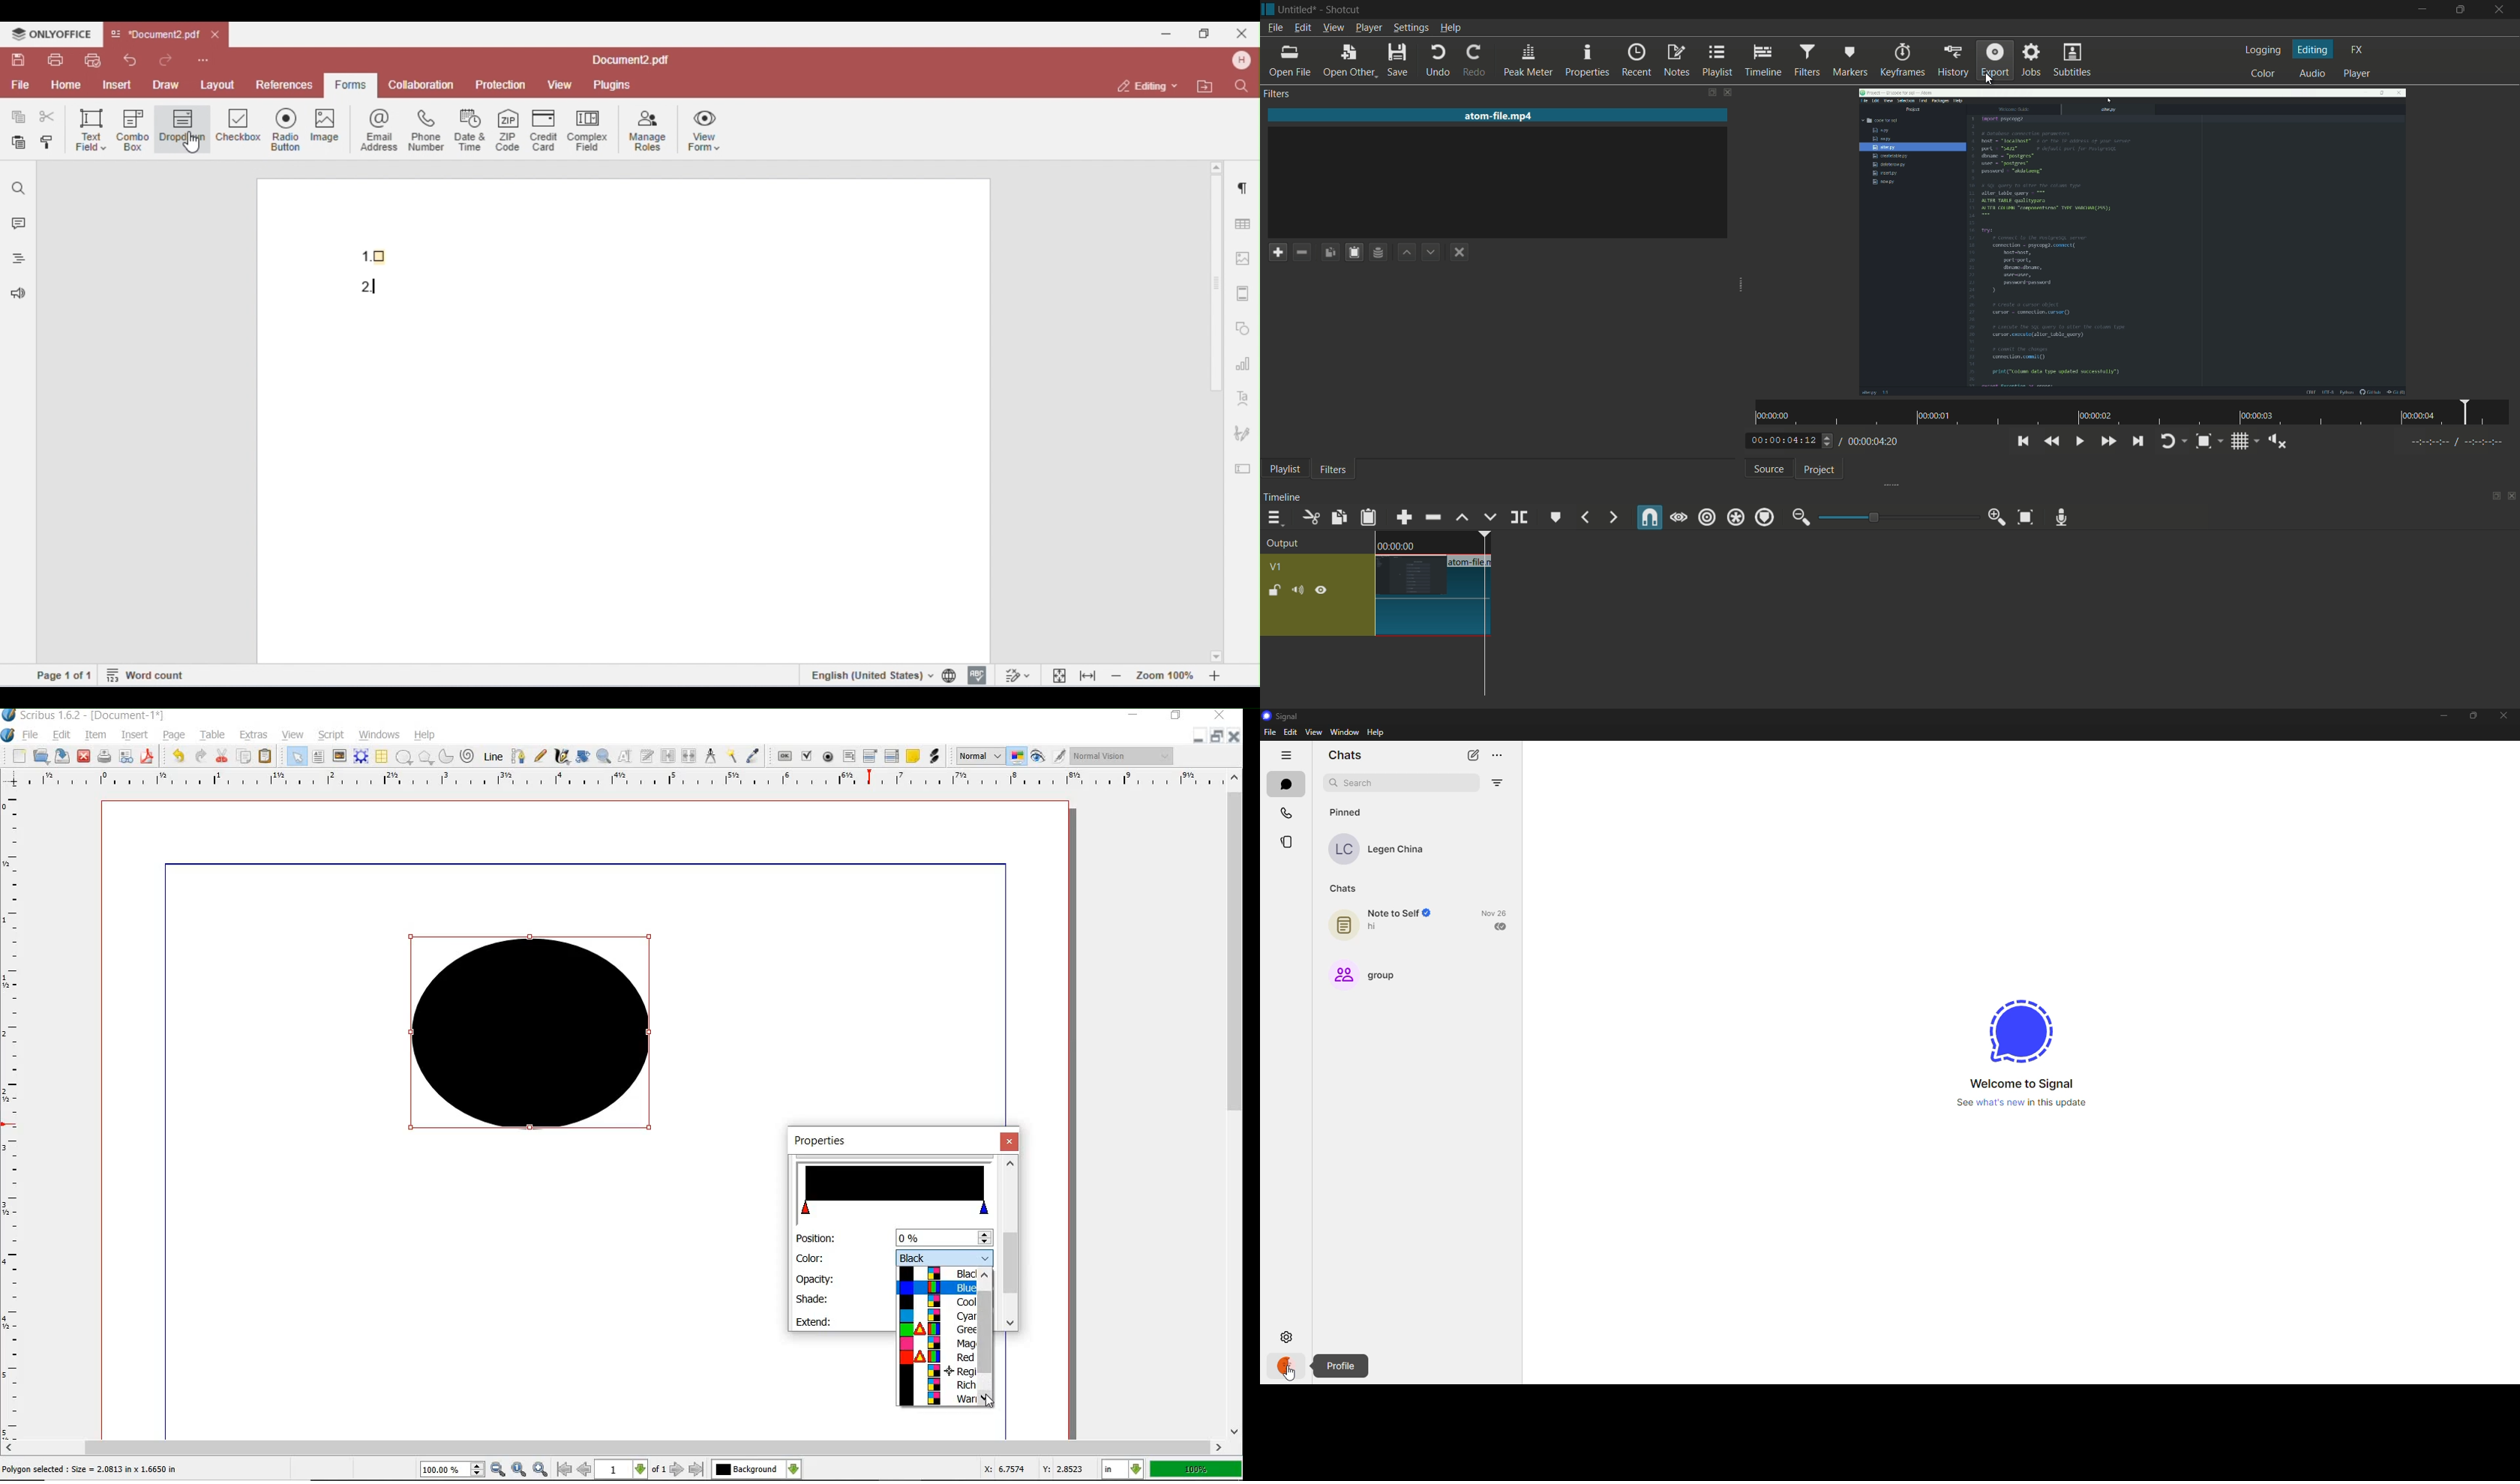 The width and height of the screenshot is (2520, 1484). Describe the element at coordinates (535, 1039) in the screenshot. I see `gradient added` at that location.